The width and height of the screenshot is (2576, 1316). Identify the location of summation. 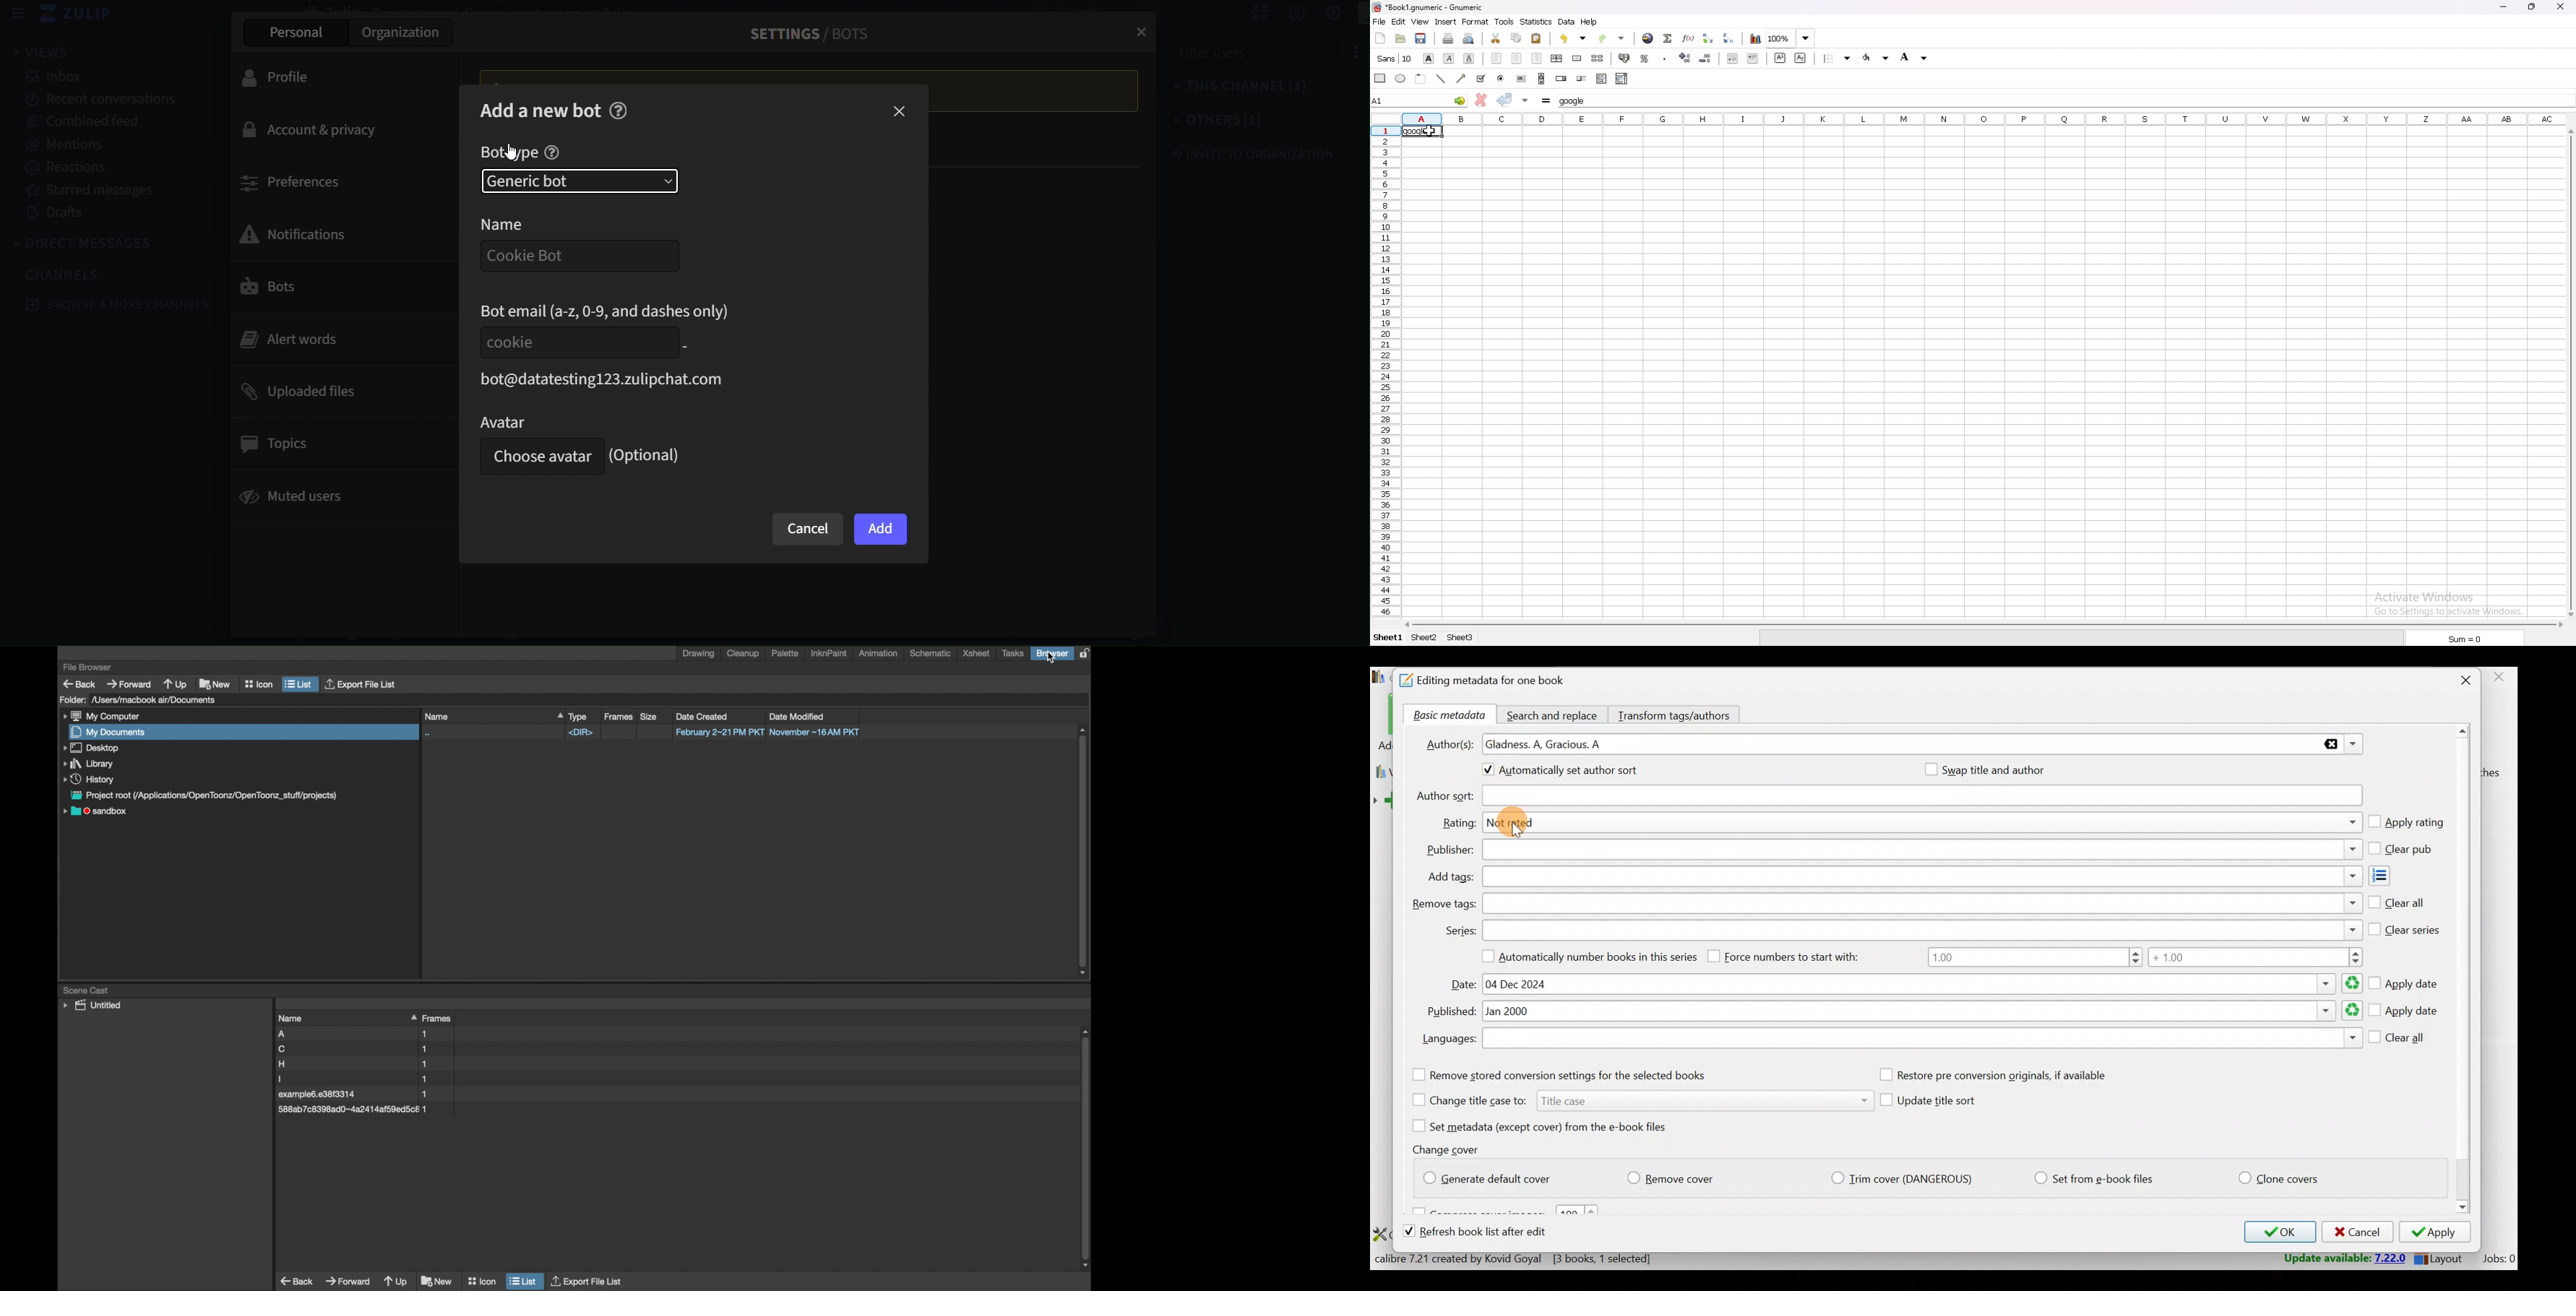
(1668, 39).